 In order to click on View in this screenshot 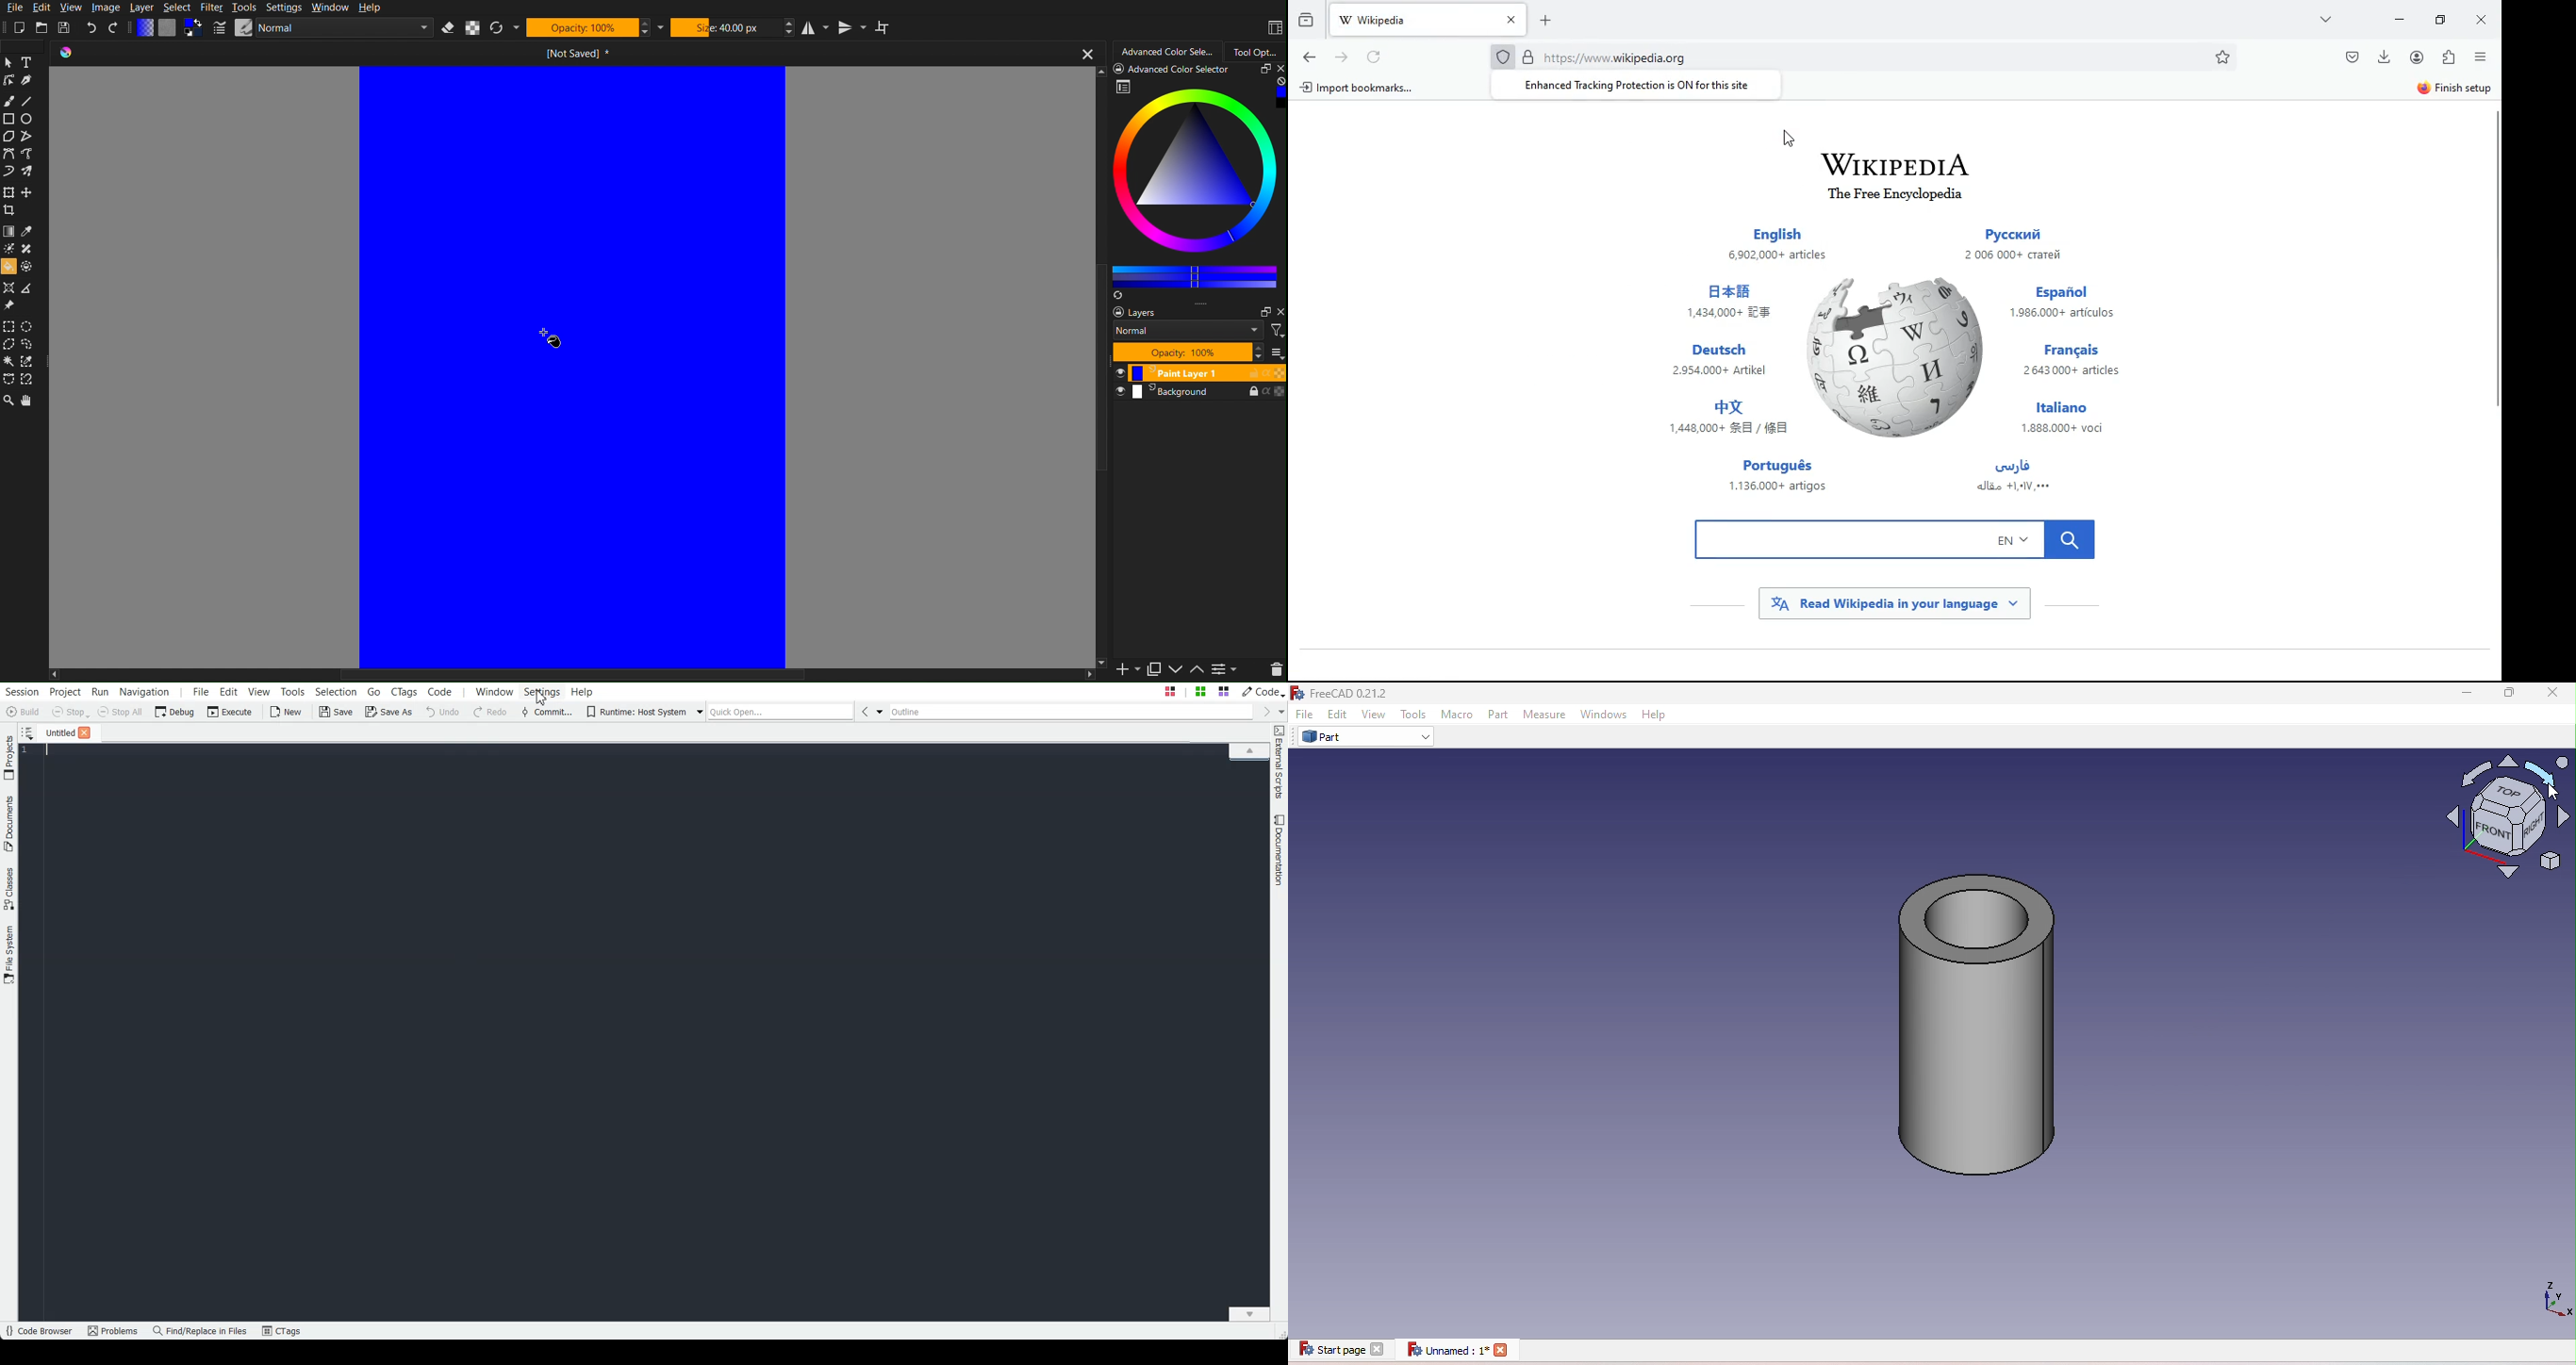, I will do `click(1375, 714)`.